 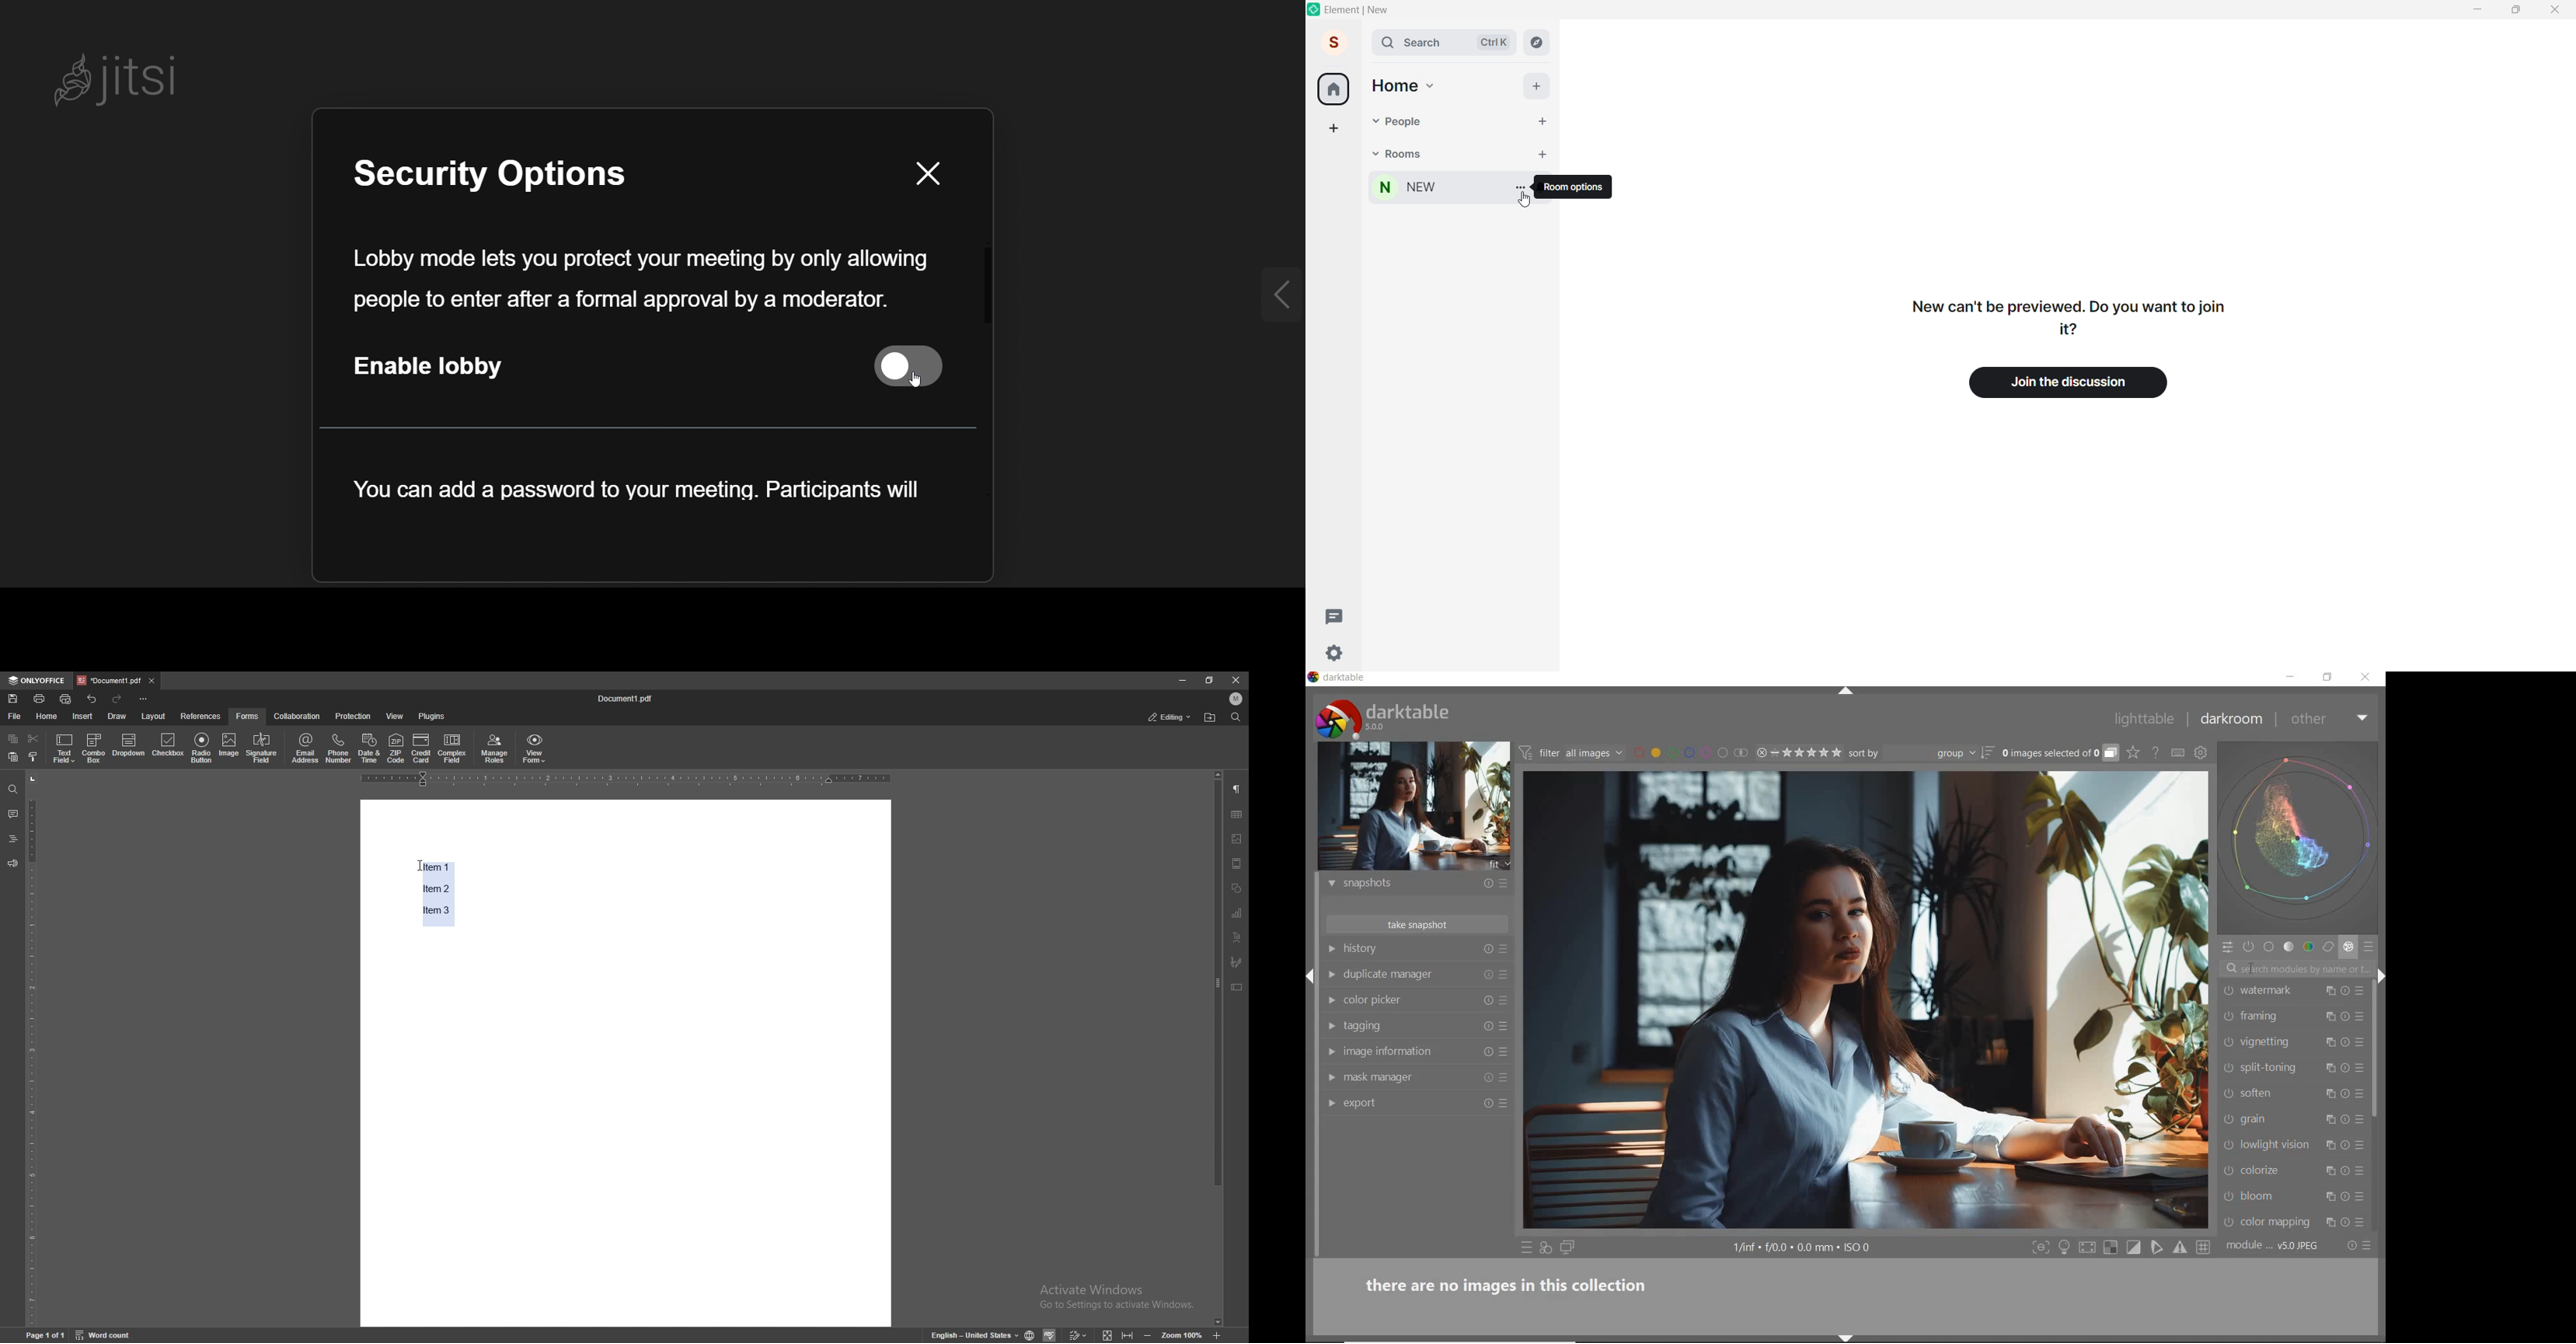 I want to click on snapshots, so click(x=1401, y=884).